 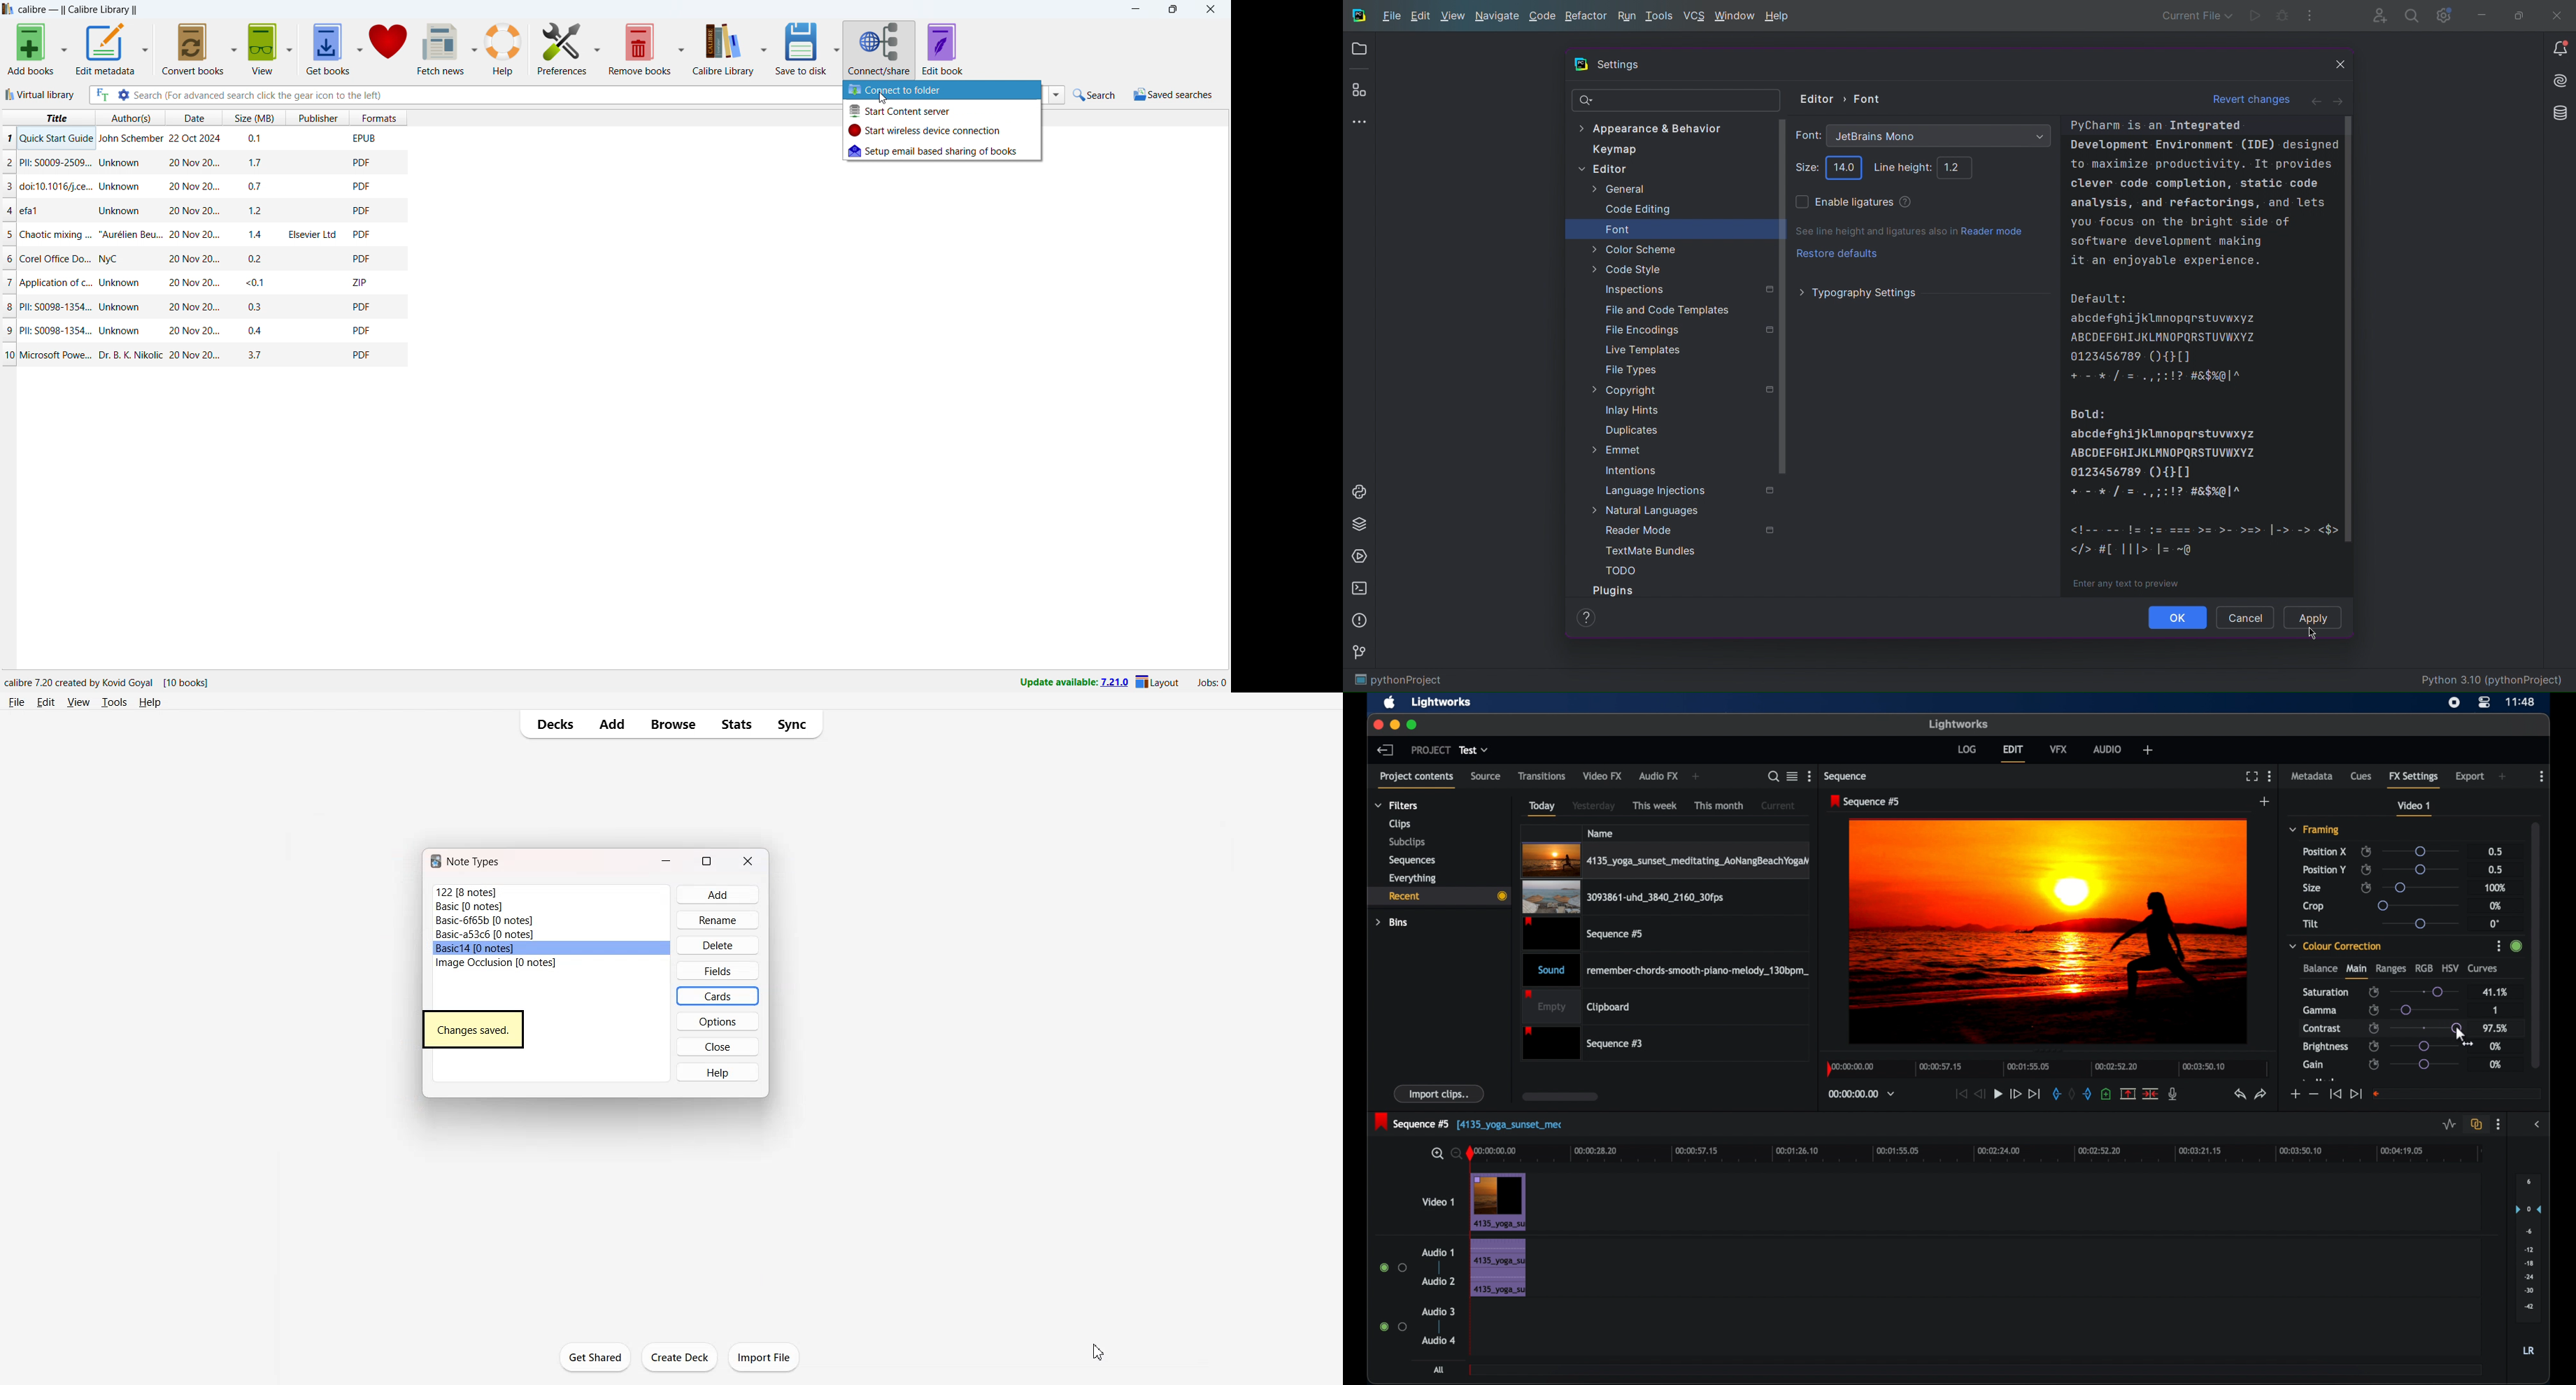 What do you see at coordinates (2419, 851) in the screenshot?
I see `slider` at bounding box center [2419, 851].